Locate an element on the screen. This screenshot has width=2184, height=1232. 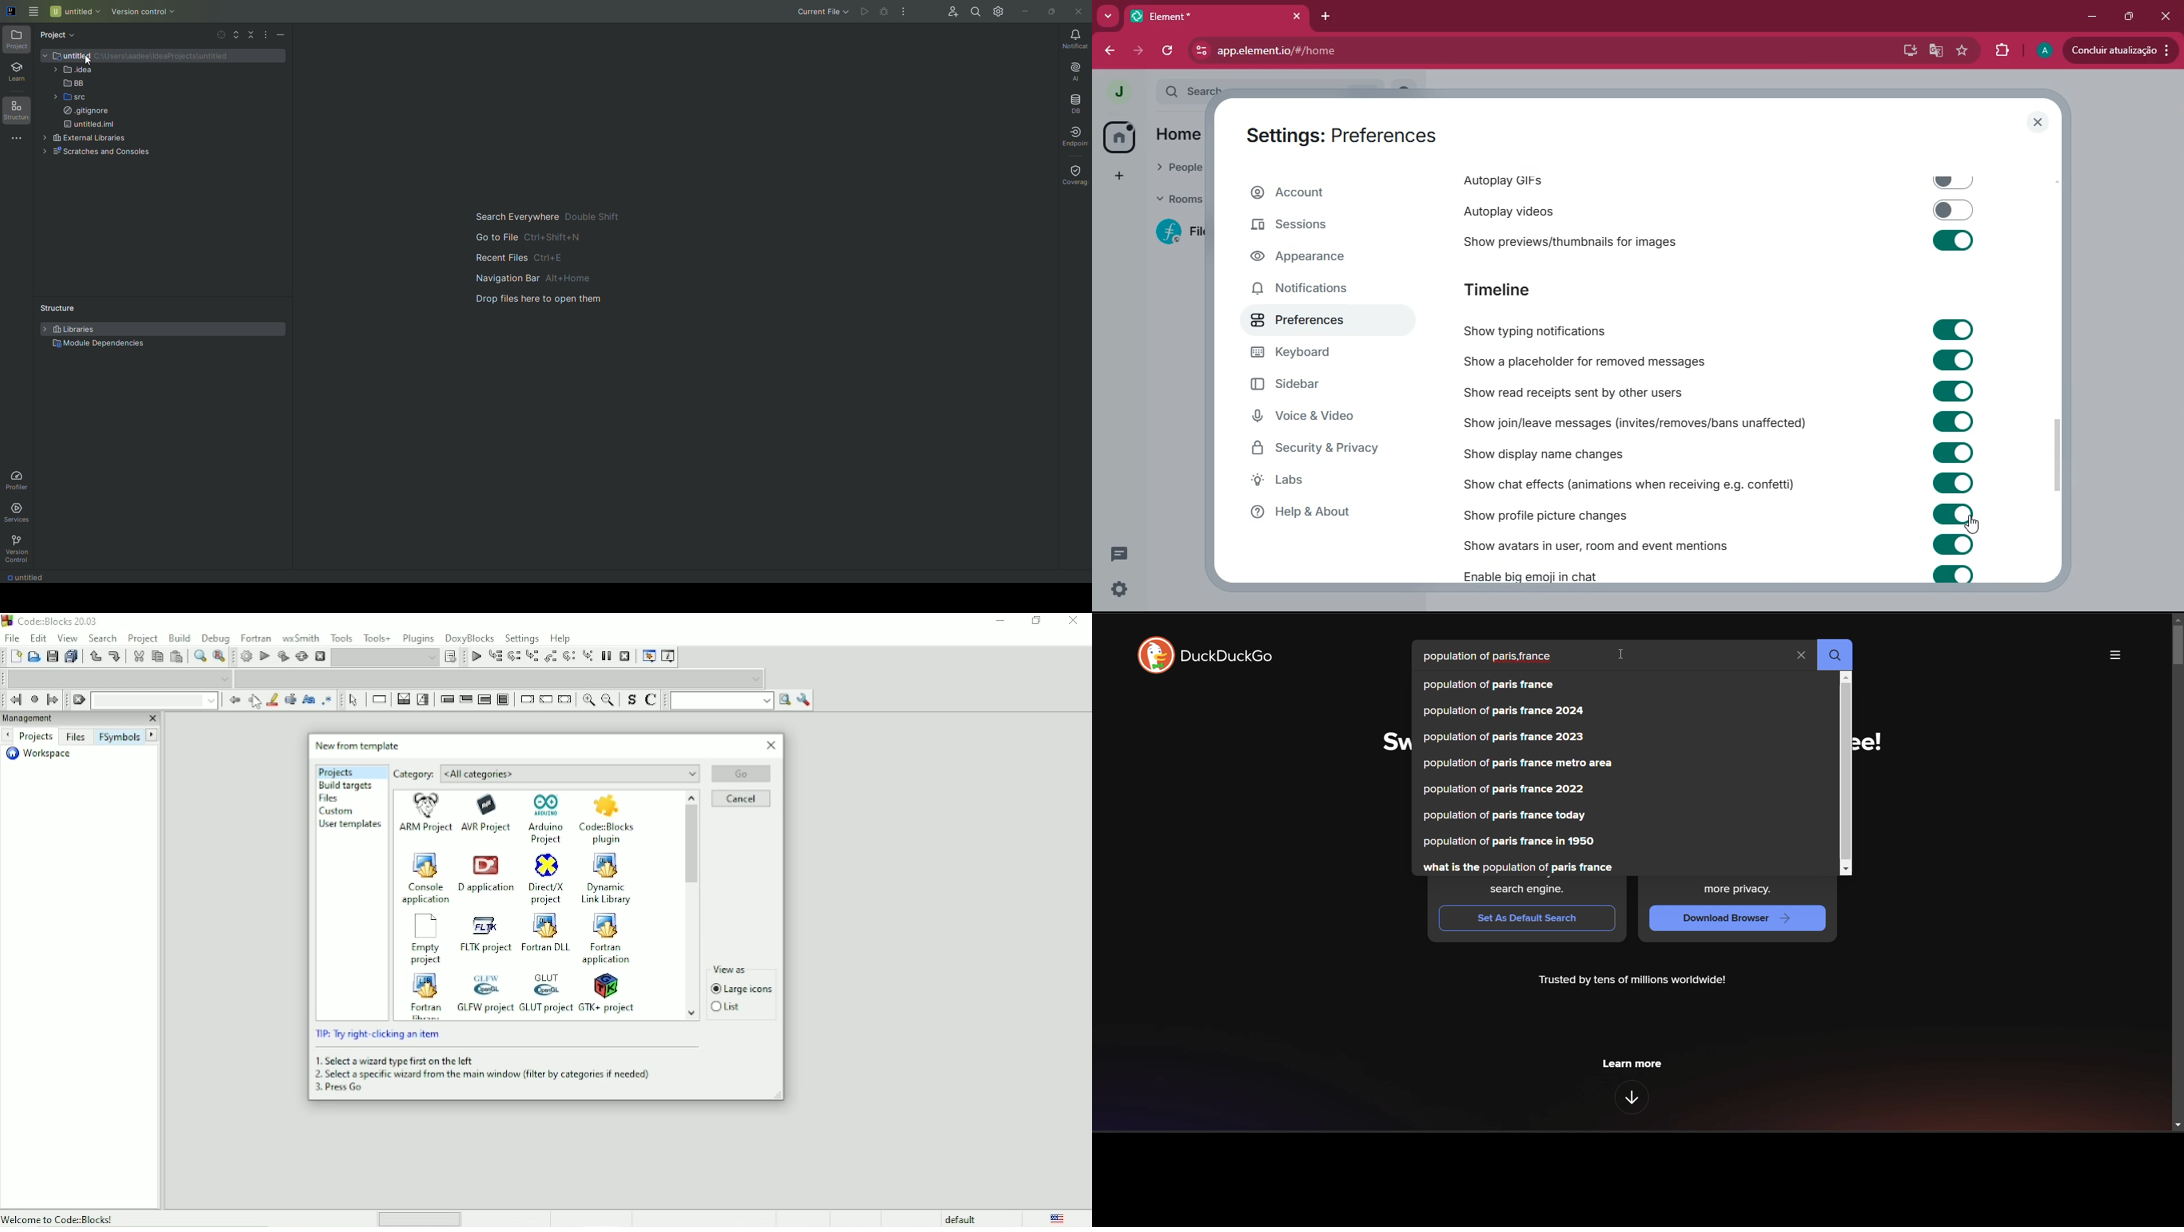
Show profile picture changes  is located at coordinates (1719, 515).